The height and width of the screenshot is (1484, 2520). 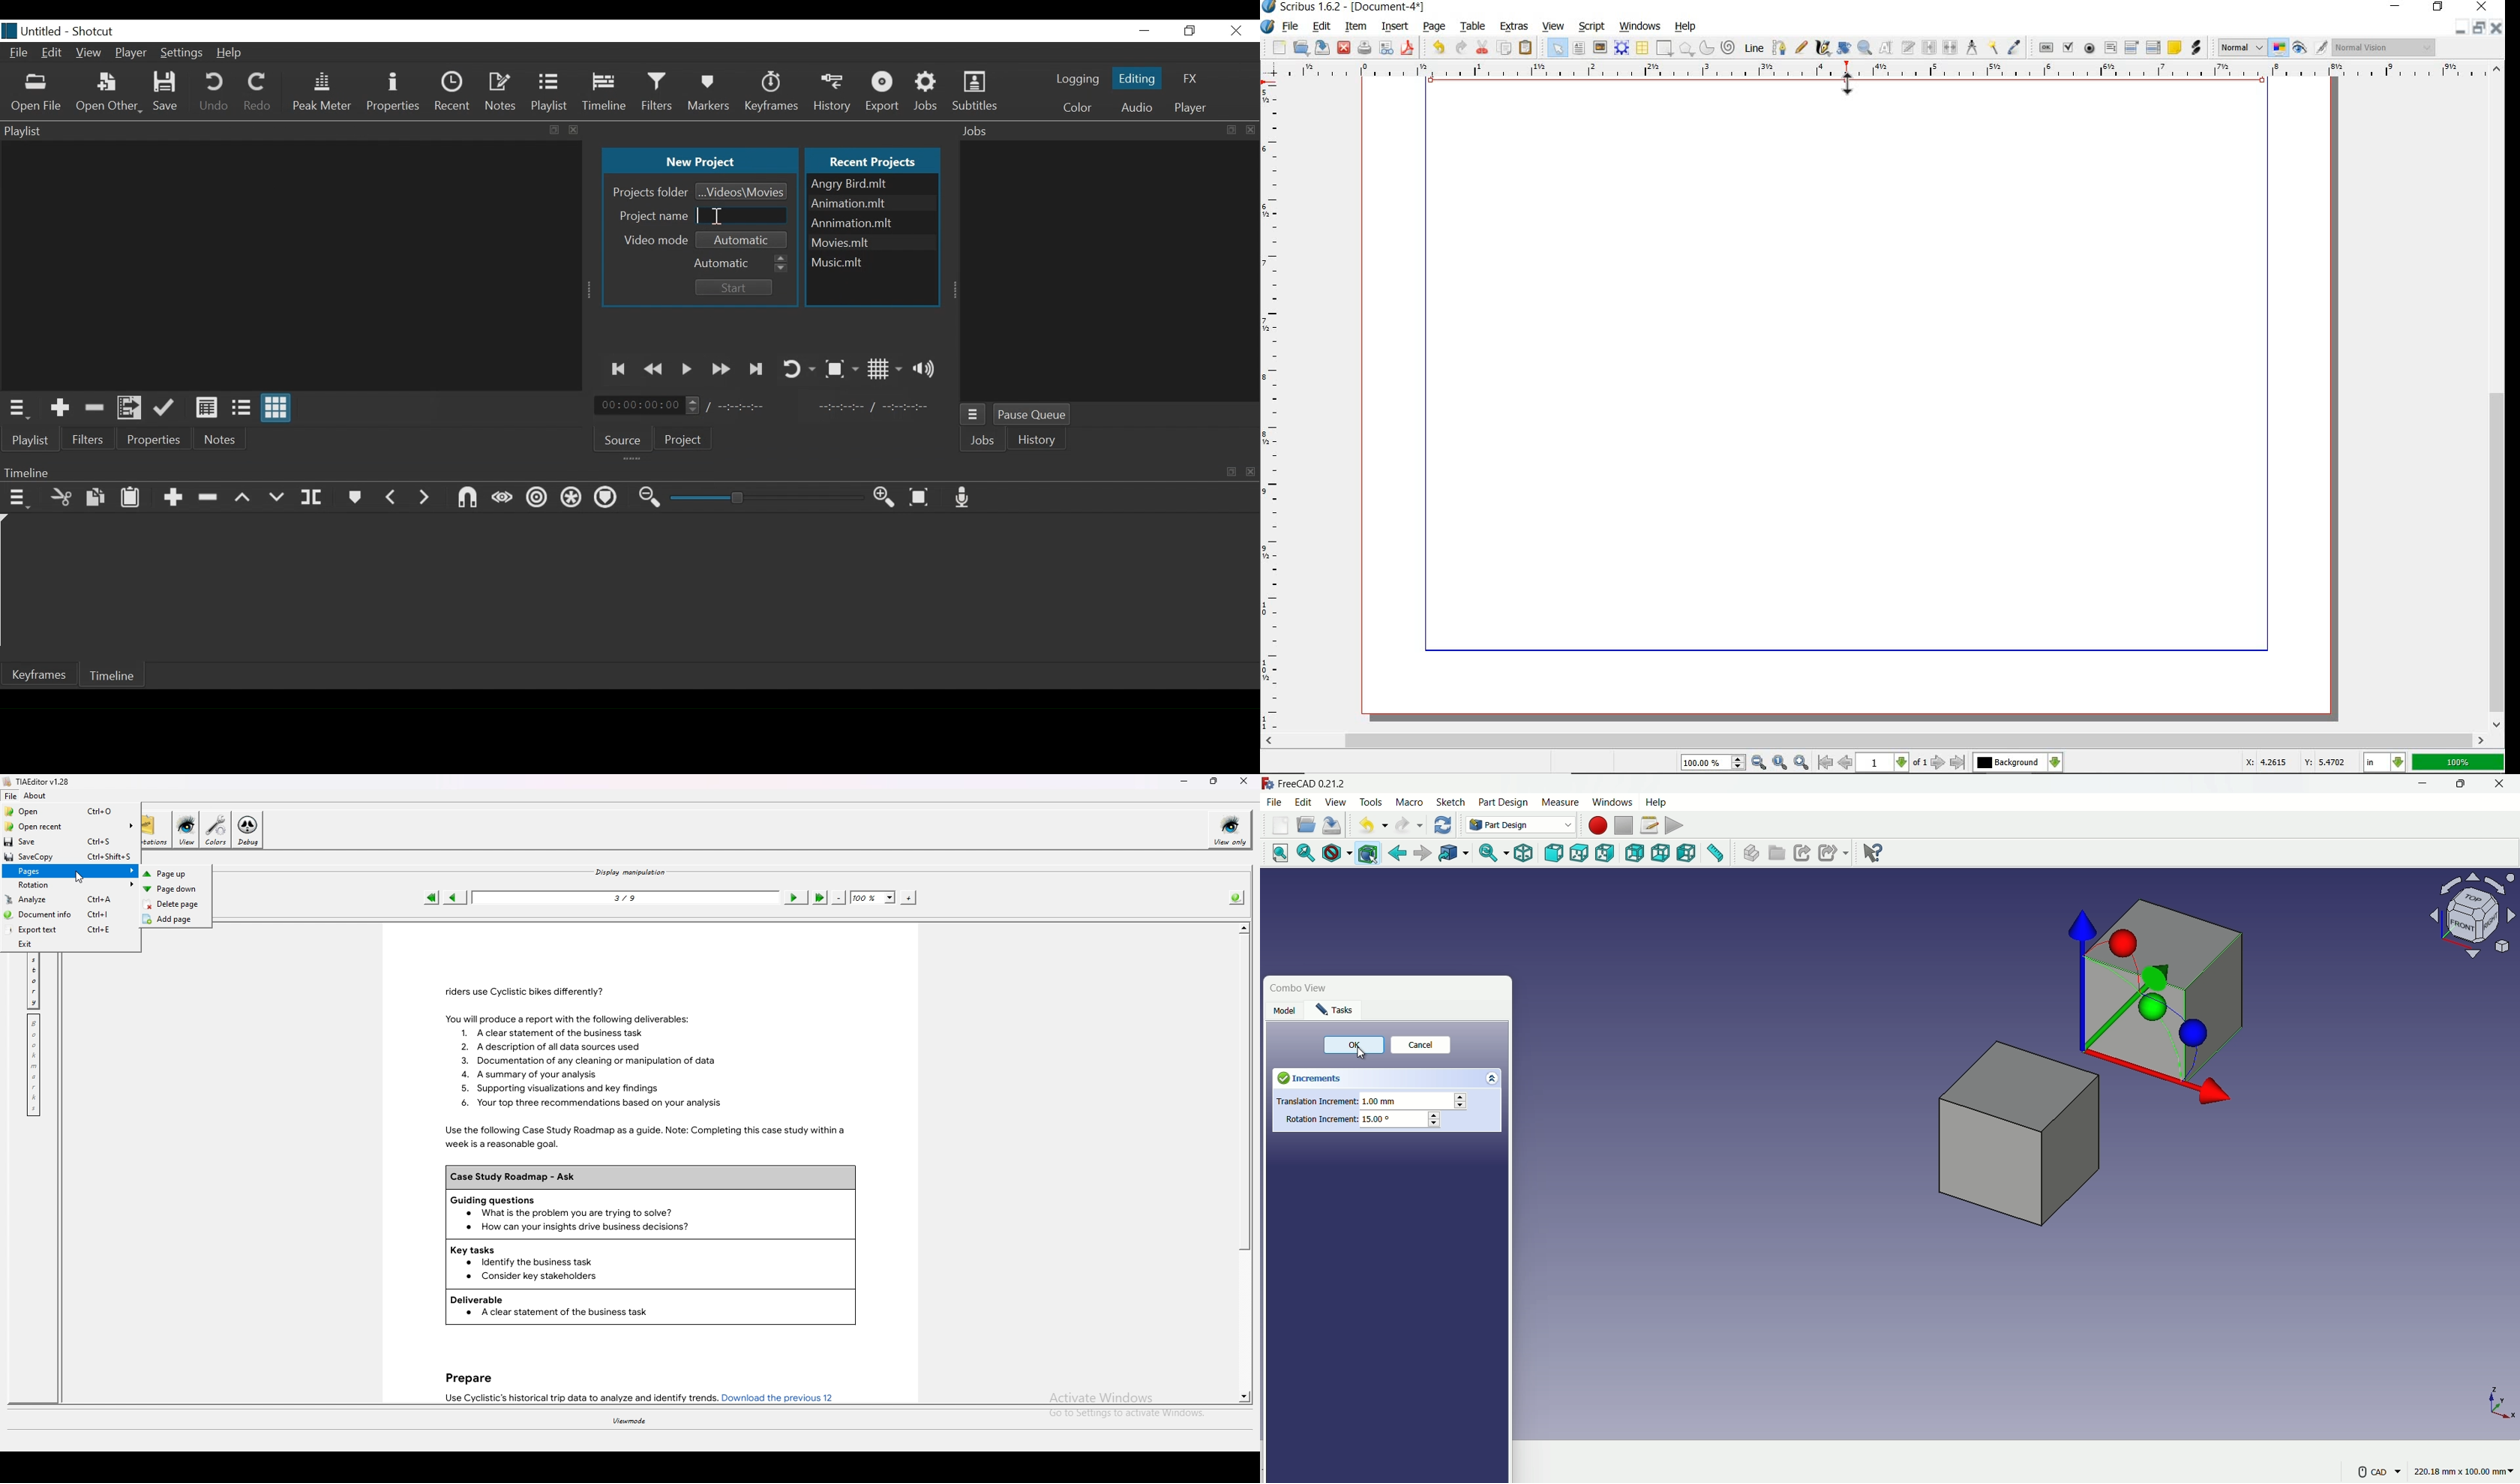 What do you see at coordinates (2175, 47) in the screenshot?
I see `text annotation` at bounding box center [2175, 47].